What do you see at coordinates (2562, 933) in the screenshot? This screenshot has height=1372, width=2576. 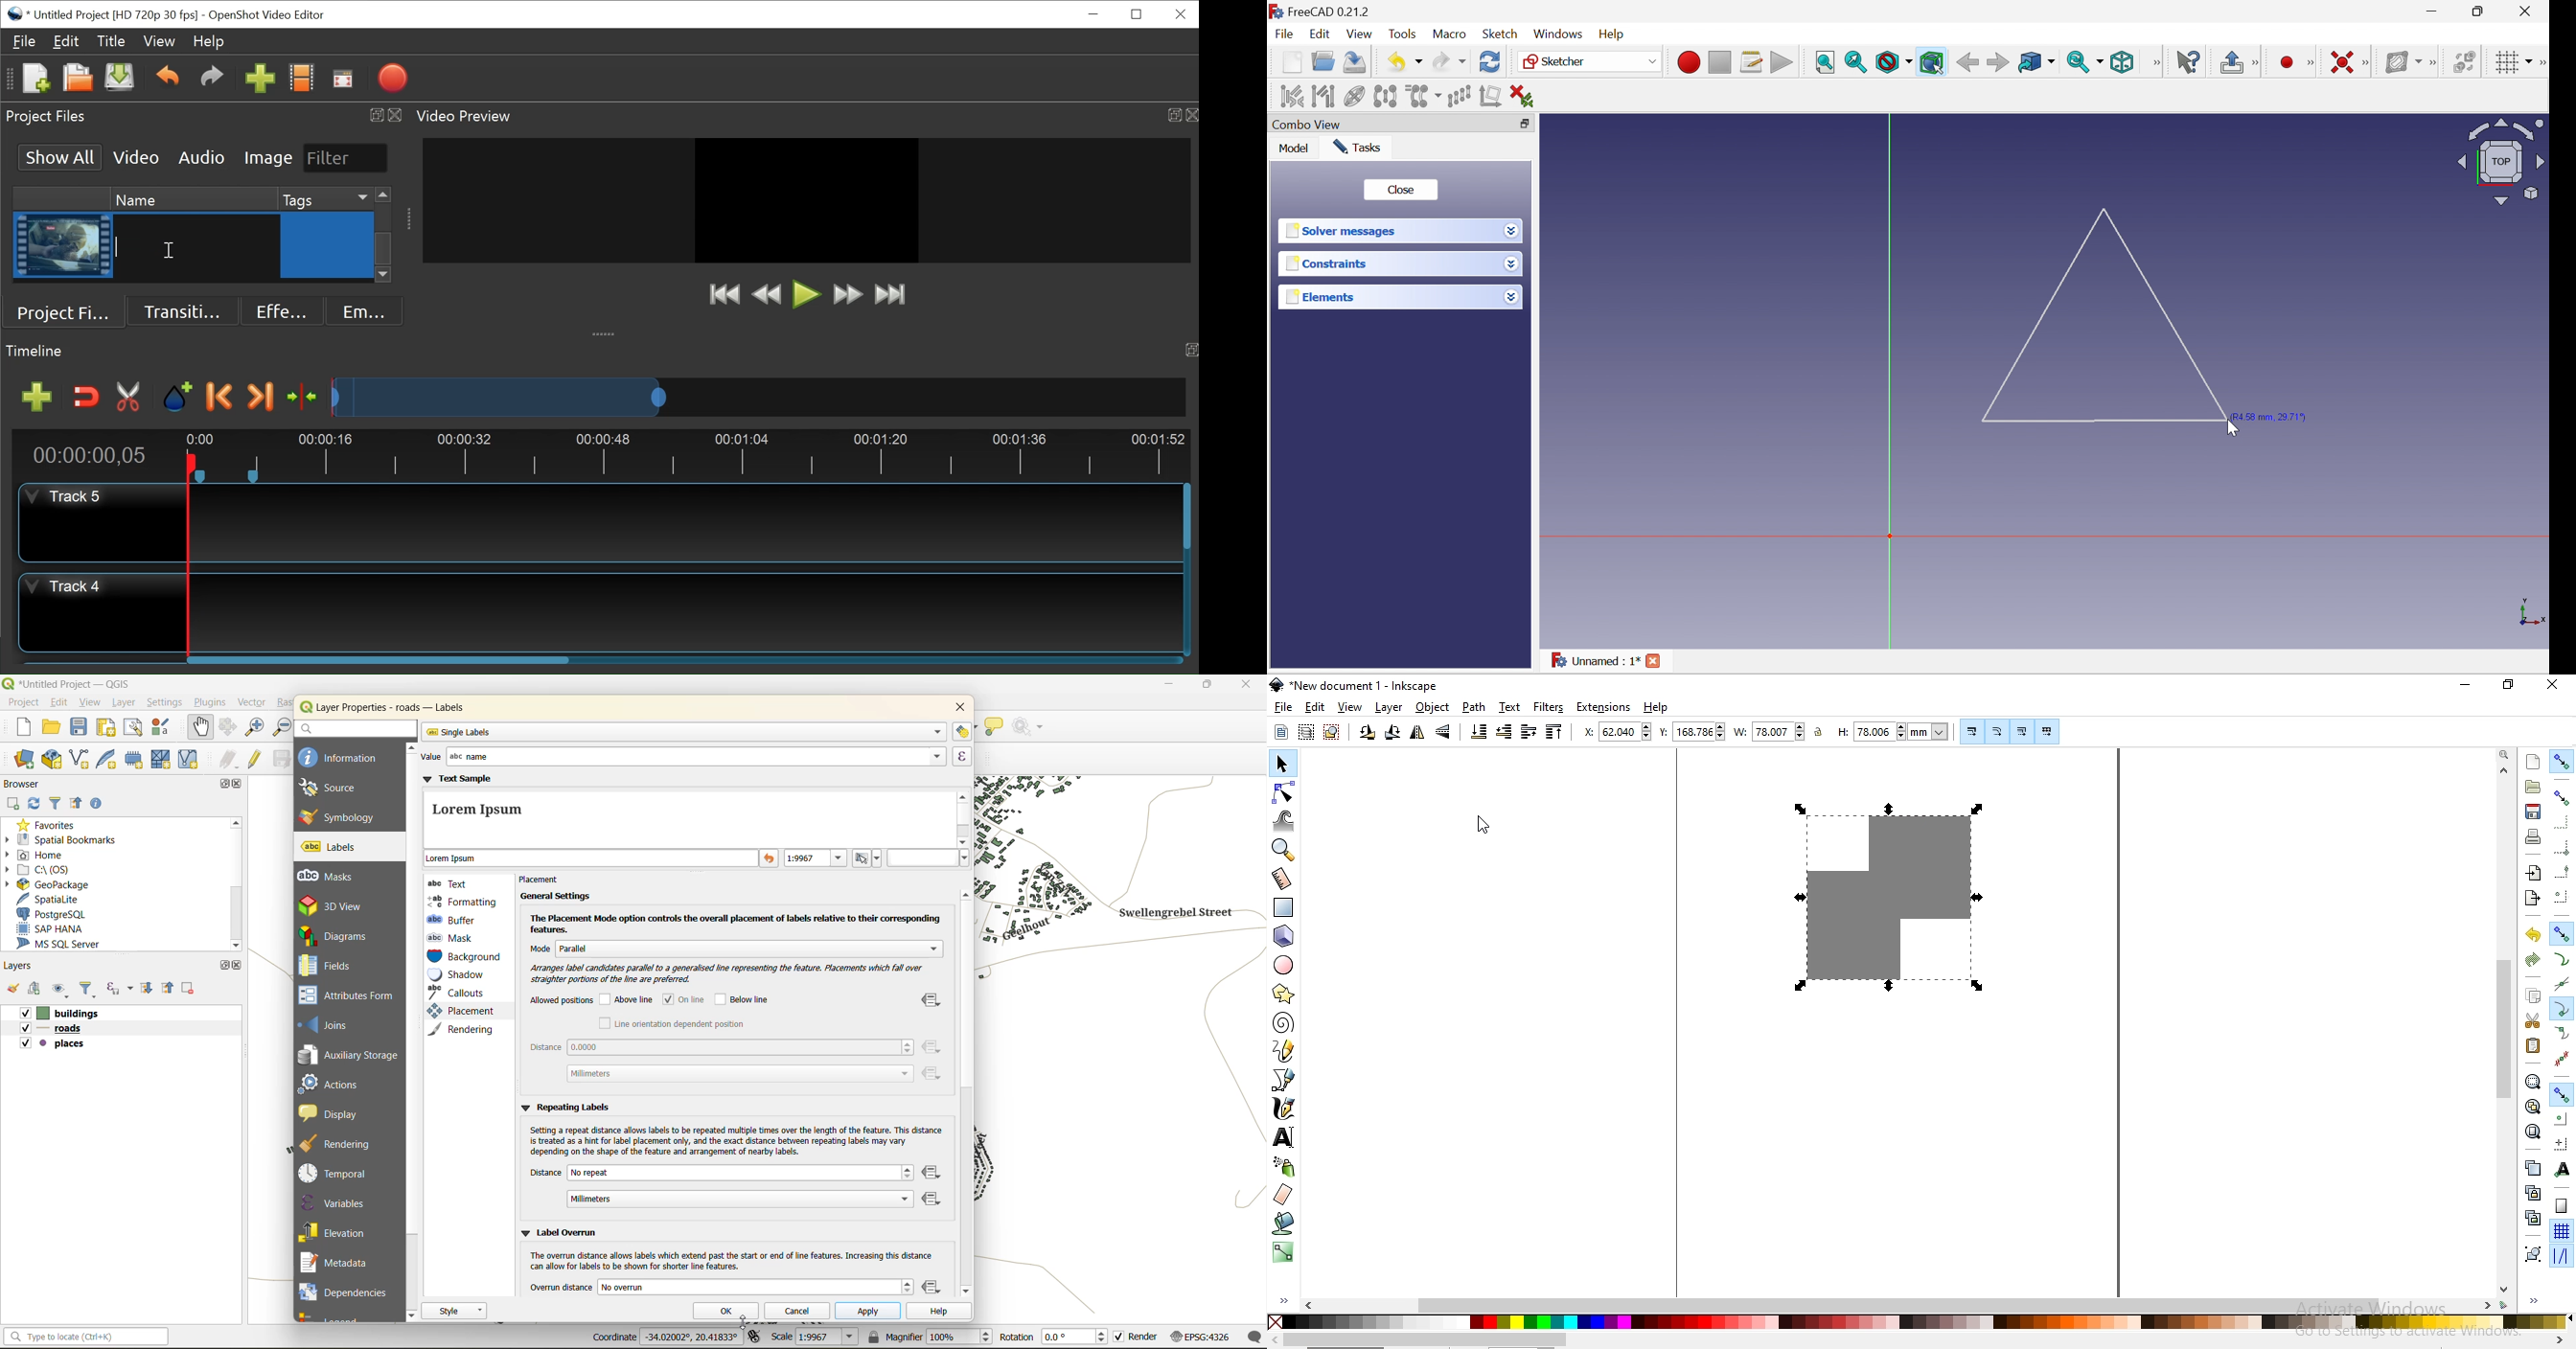 I see `snap nodes, paths and headlines` at bounding box center [2562, 933].